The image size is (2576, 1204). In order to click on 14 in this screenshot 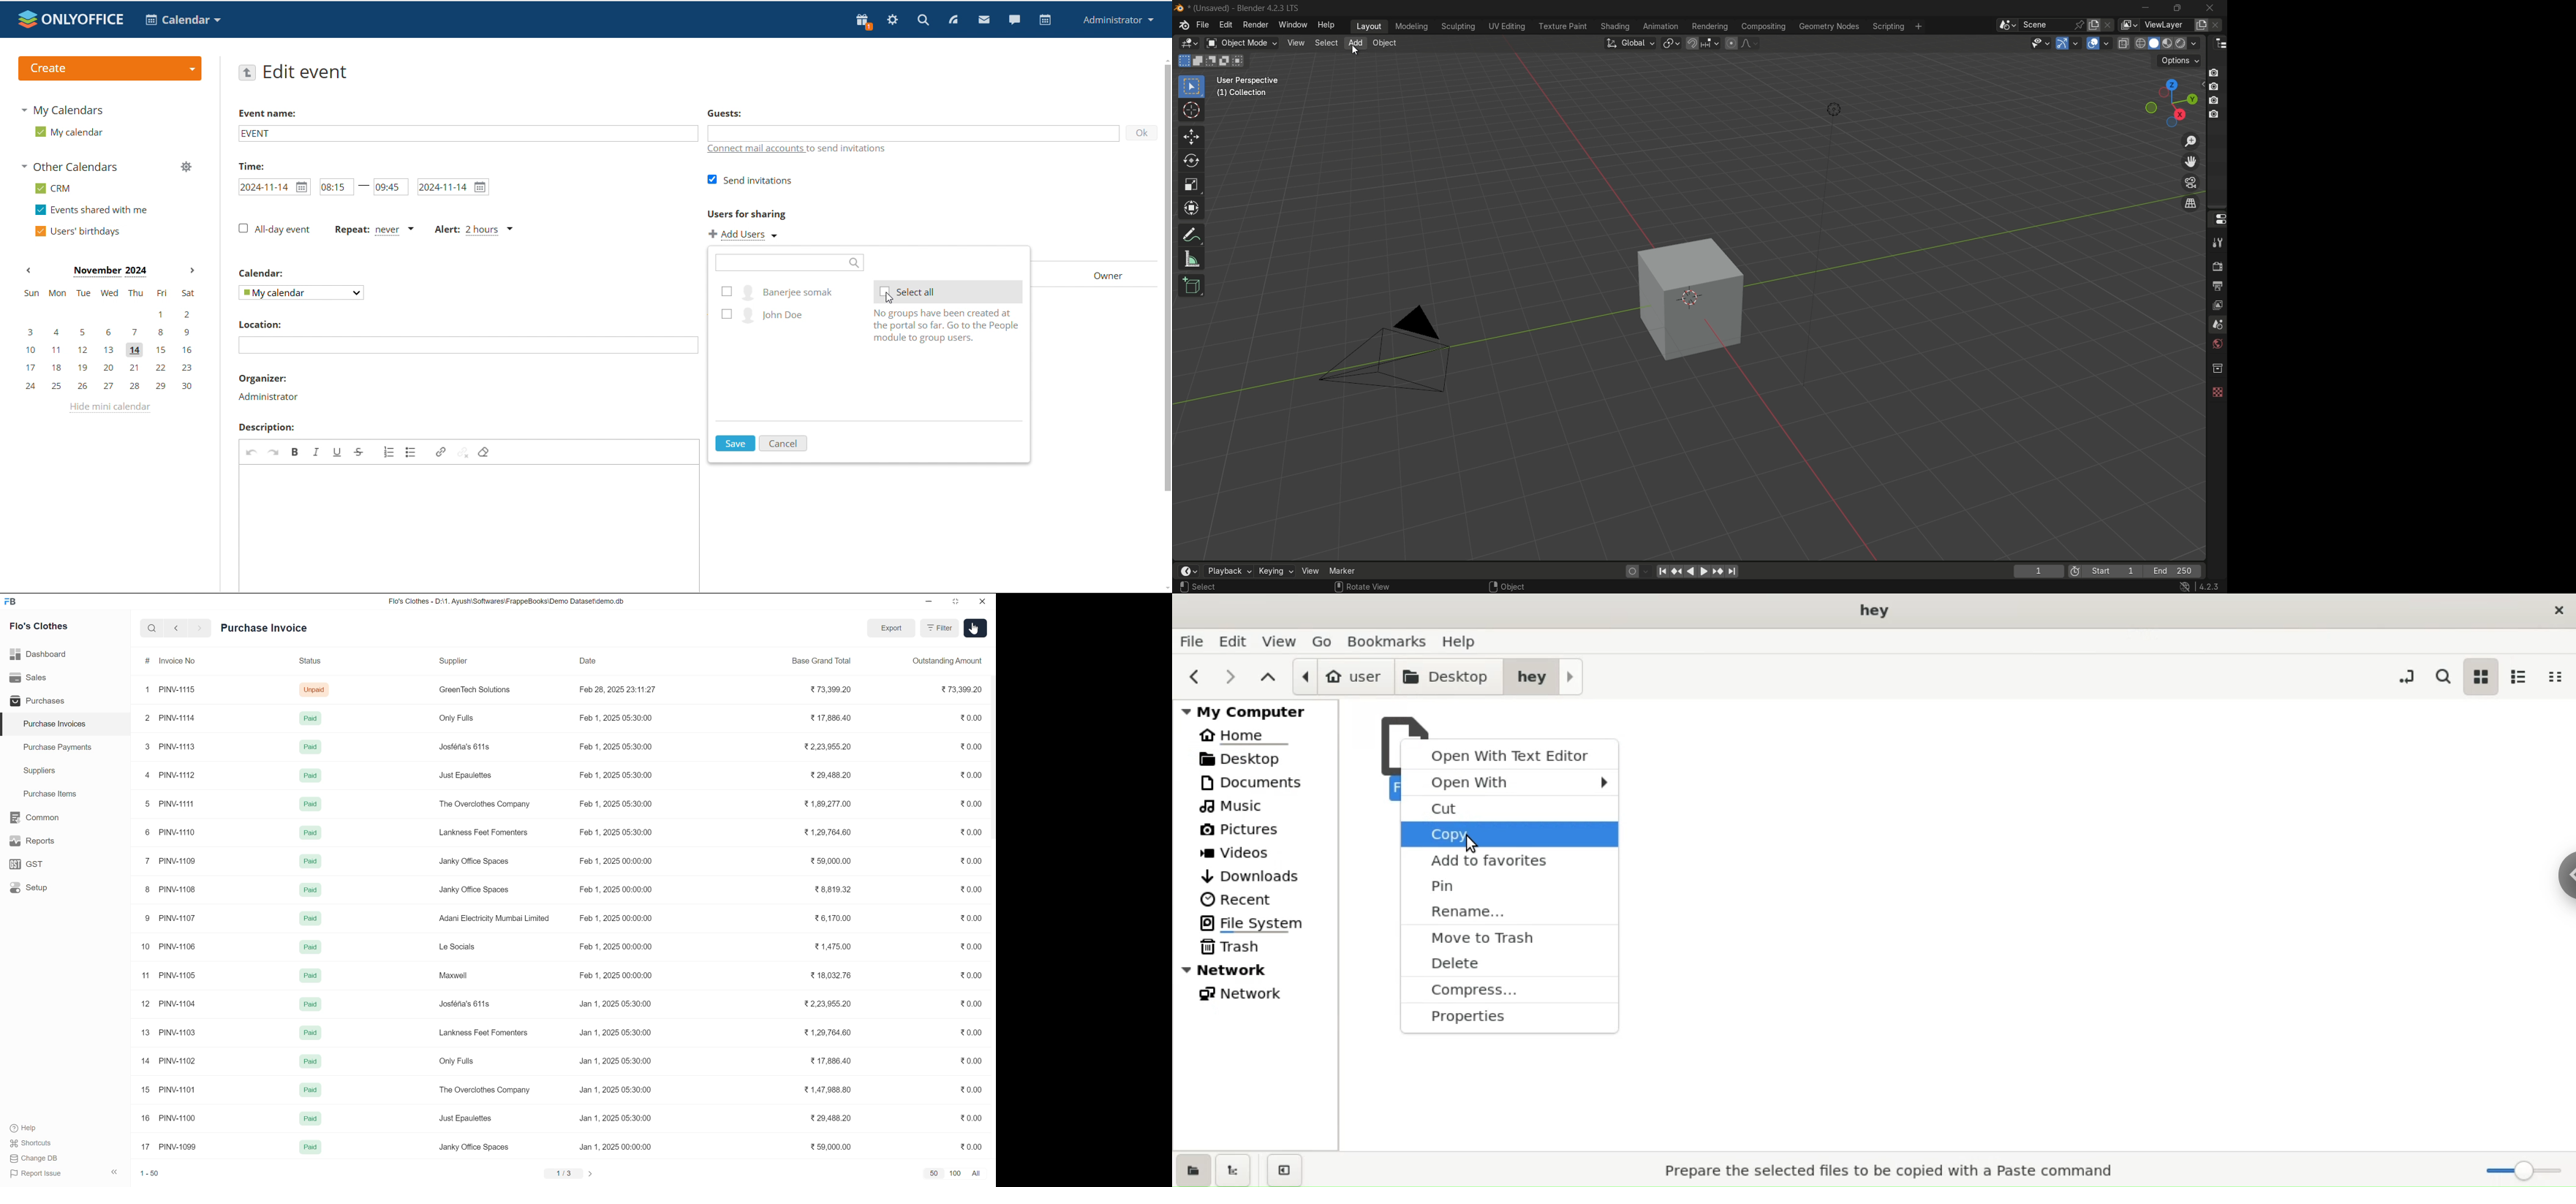, I will do `click(146, 1061)`.